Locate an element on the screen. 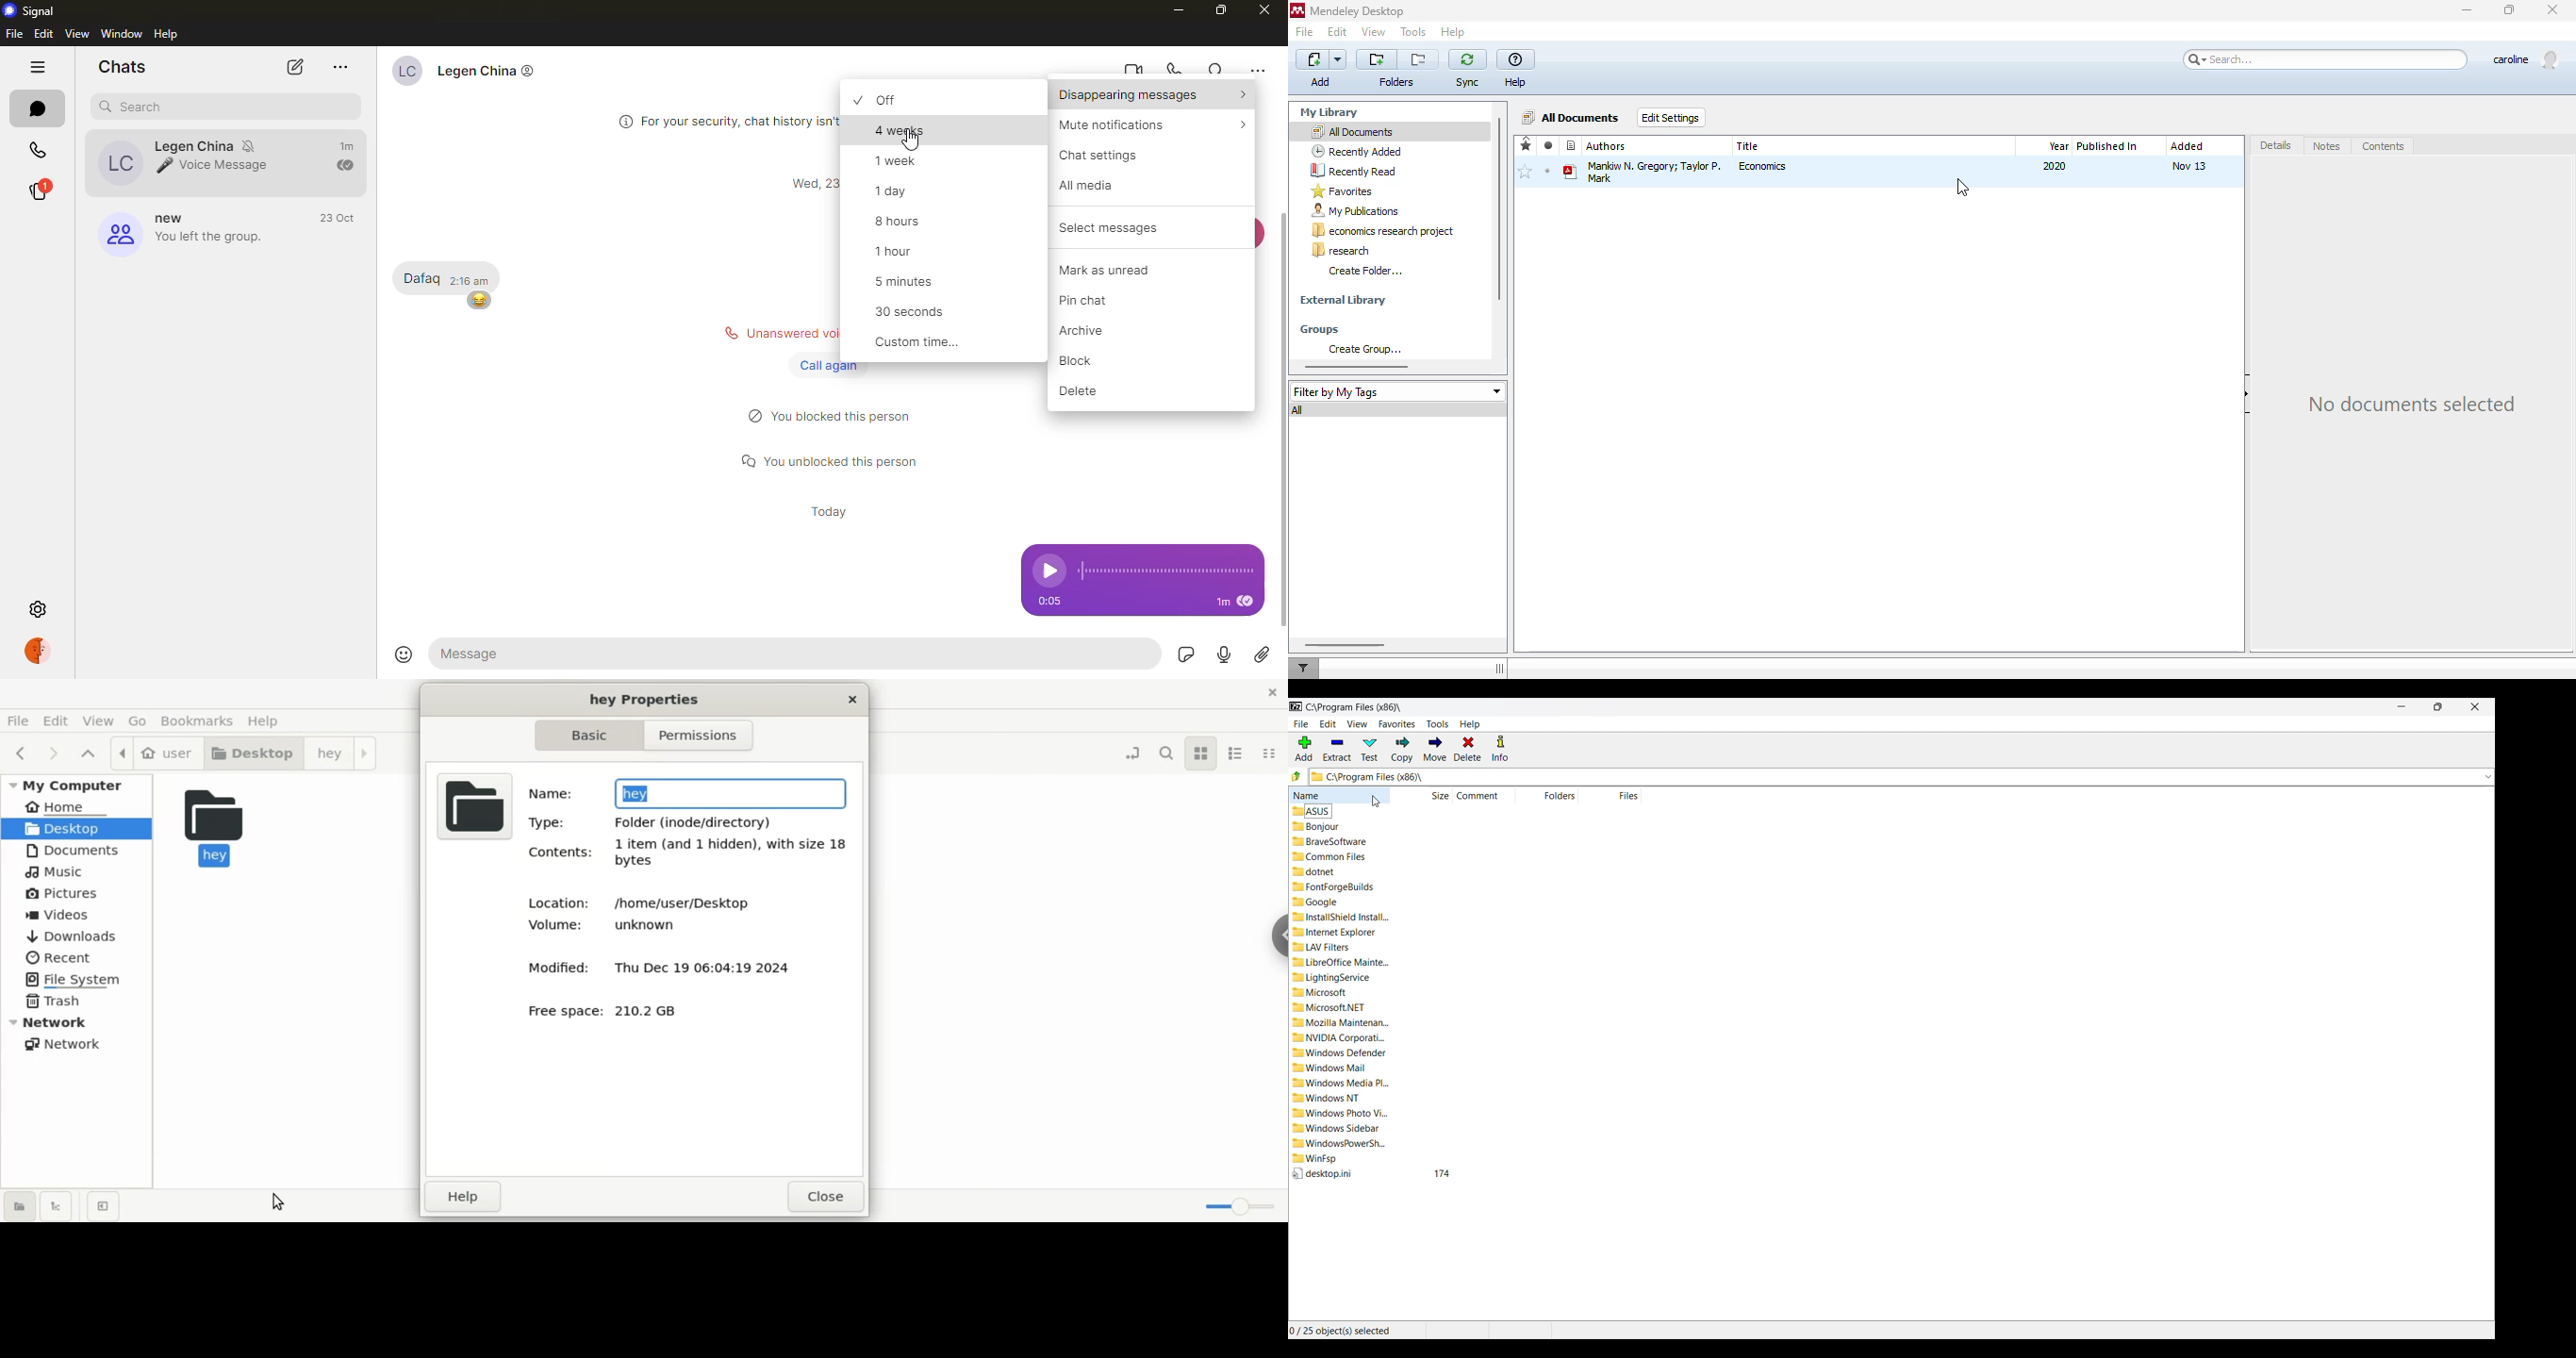  notes is located at coordinates (2328, 146).